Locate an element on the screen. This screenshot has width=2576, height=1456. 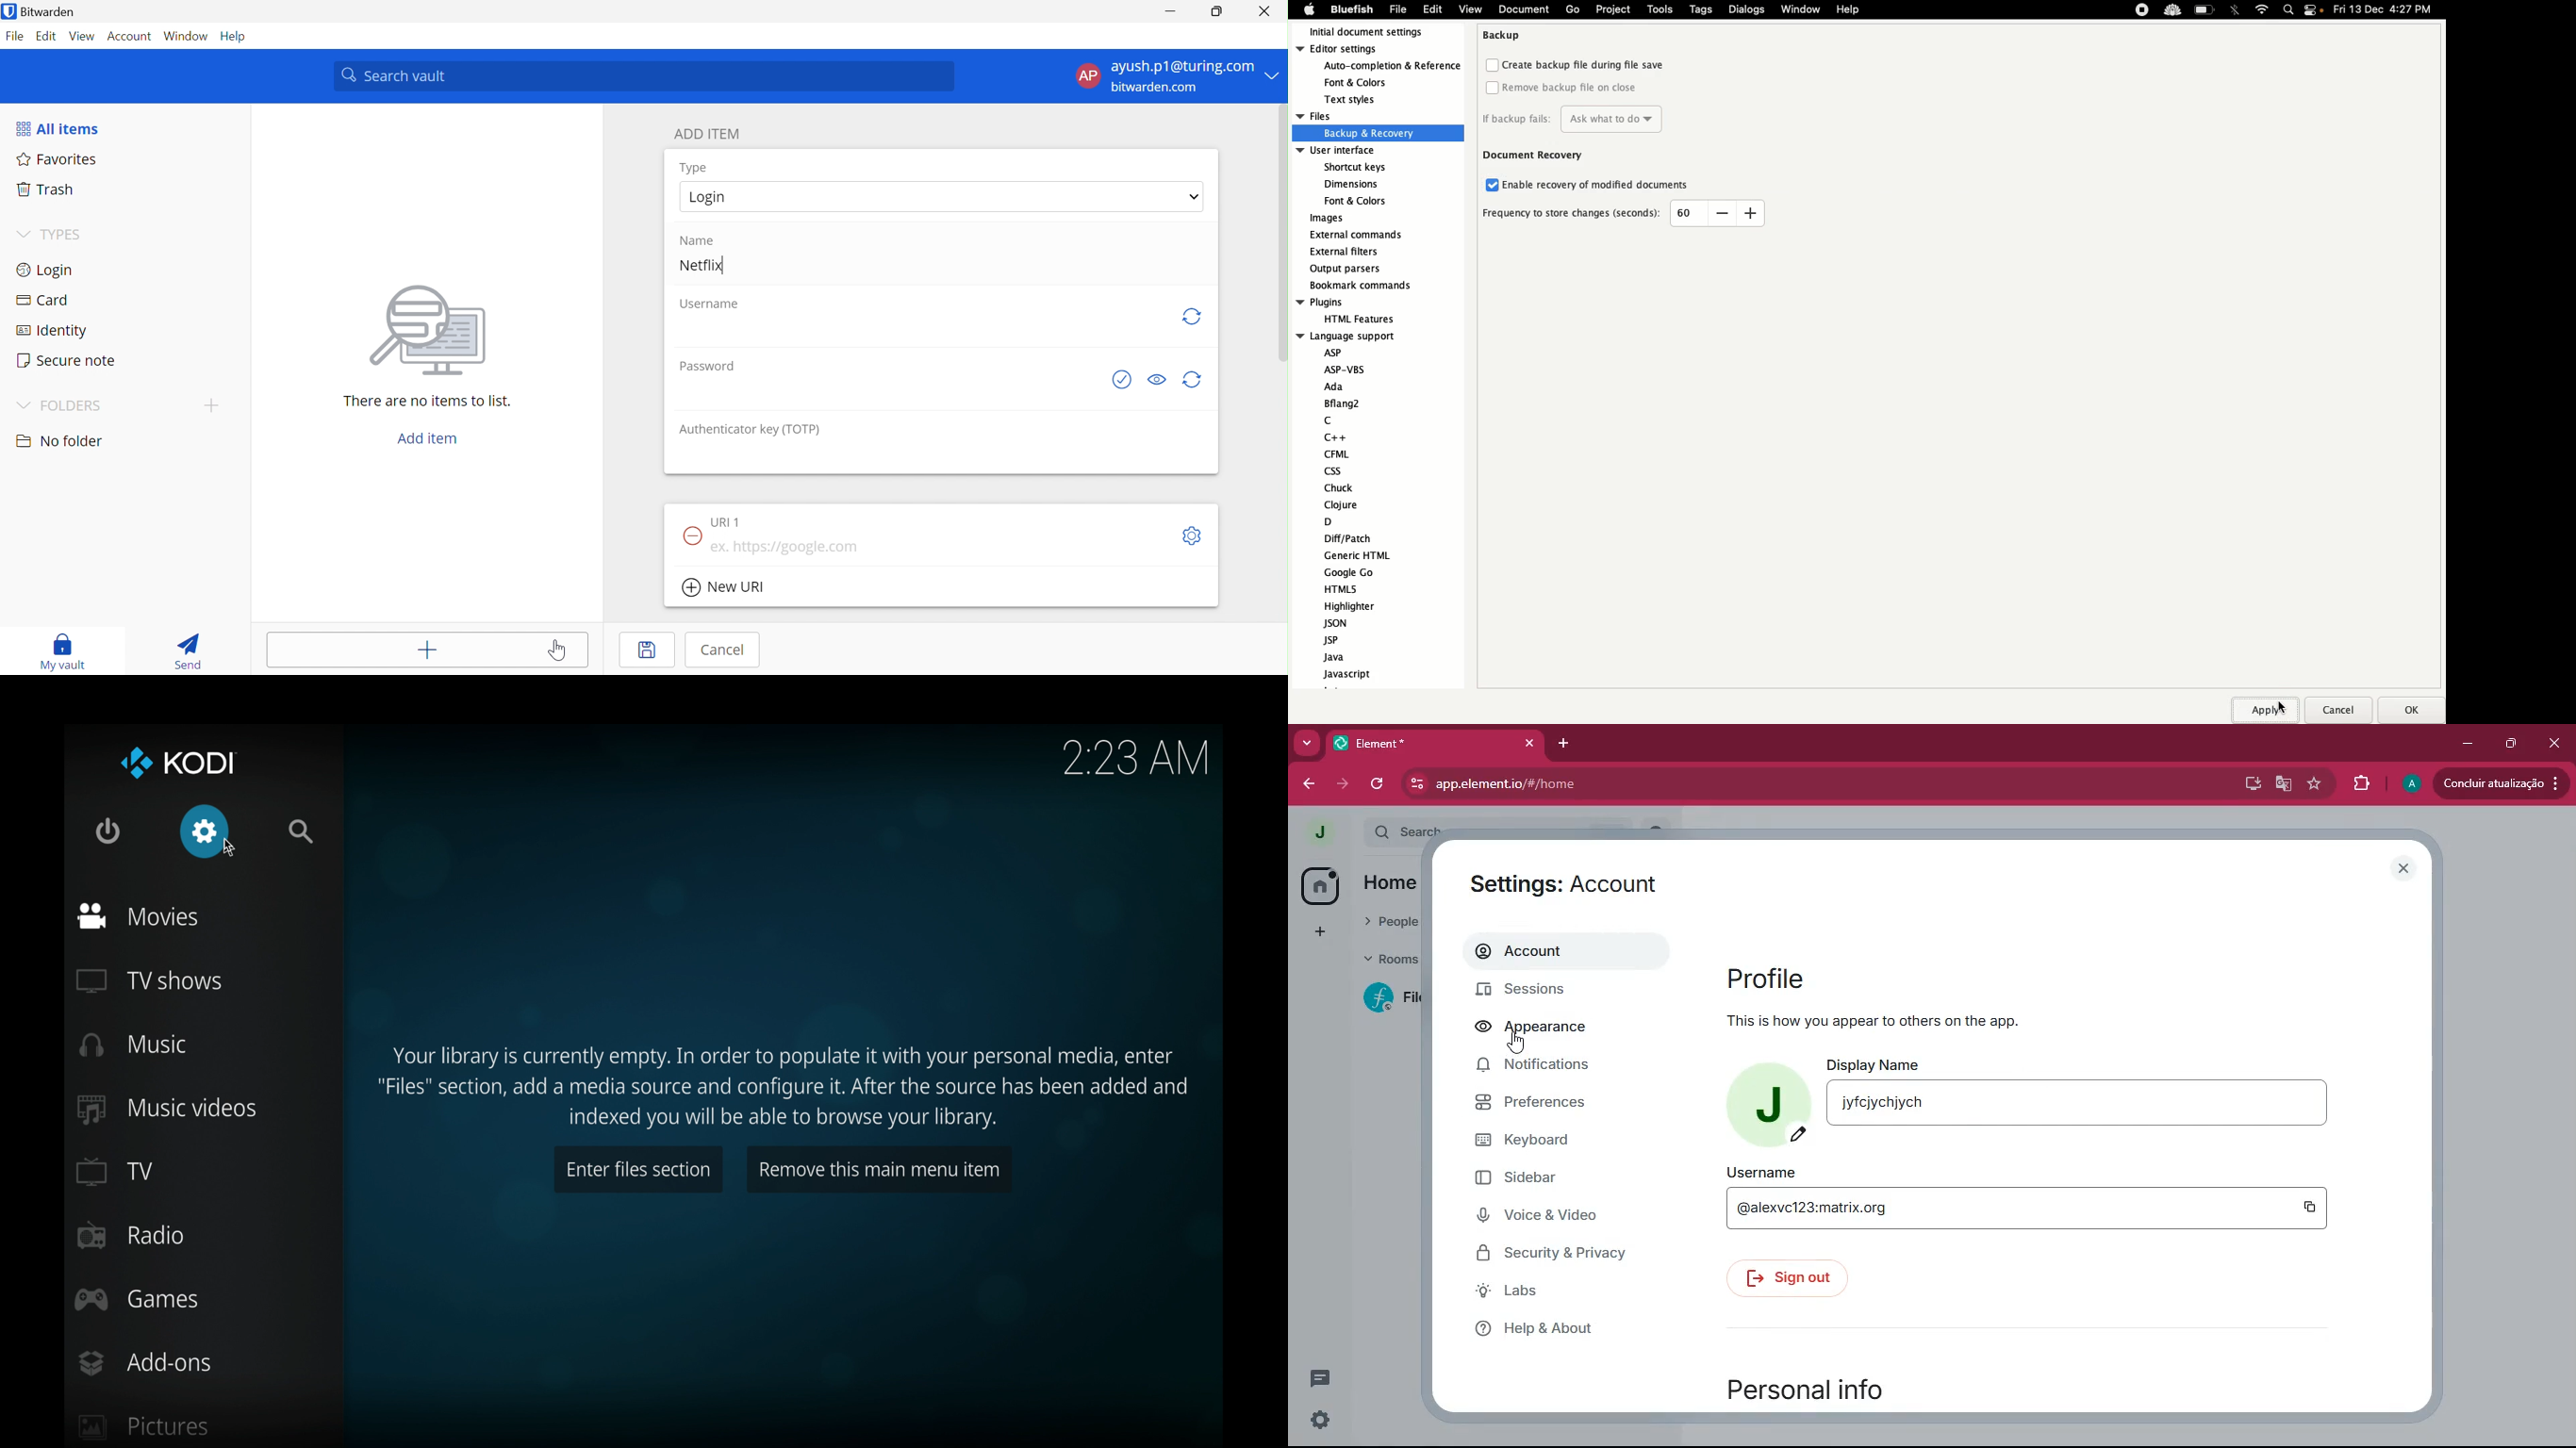
radio is located at coordinates (131, 1235).